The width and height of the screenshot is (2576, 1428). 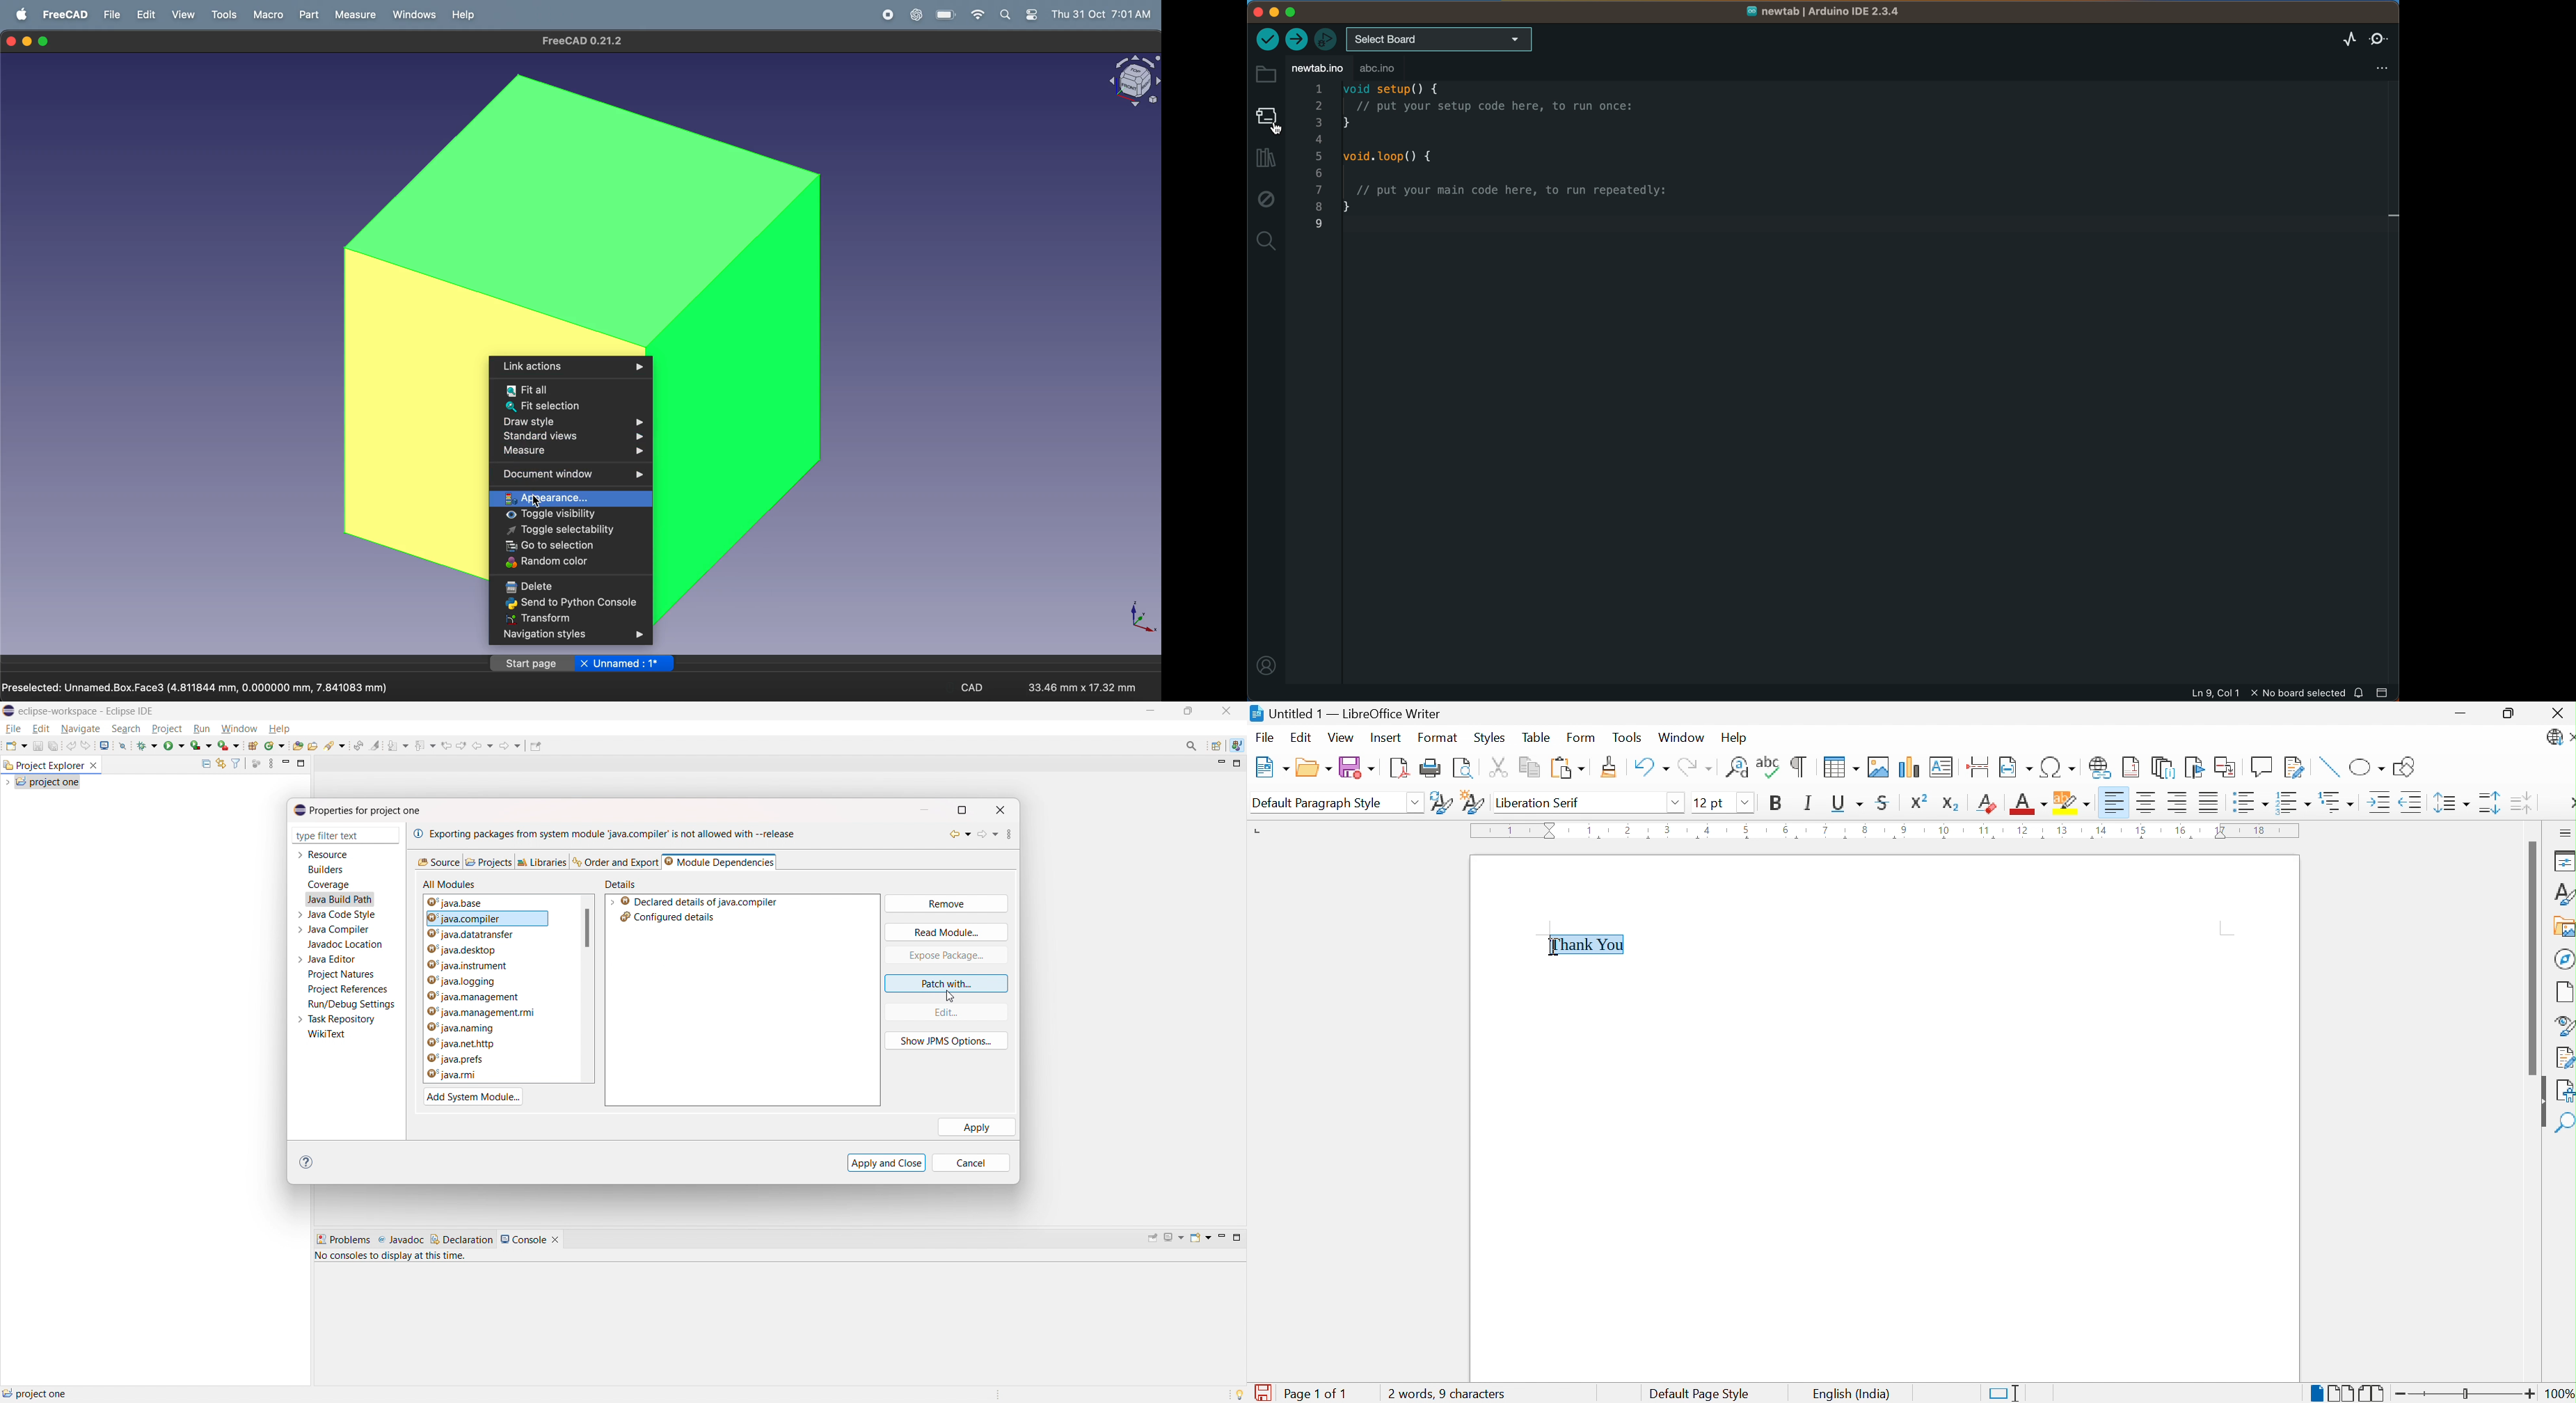 I want to click on Minimize, so click(x=2462, y=713).